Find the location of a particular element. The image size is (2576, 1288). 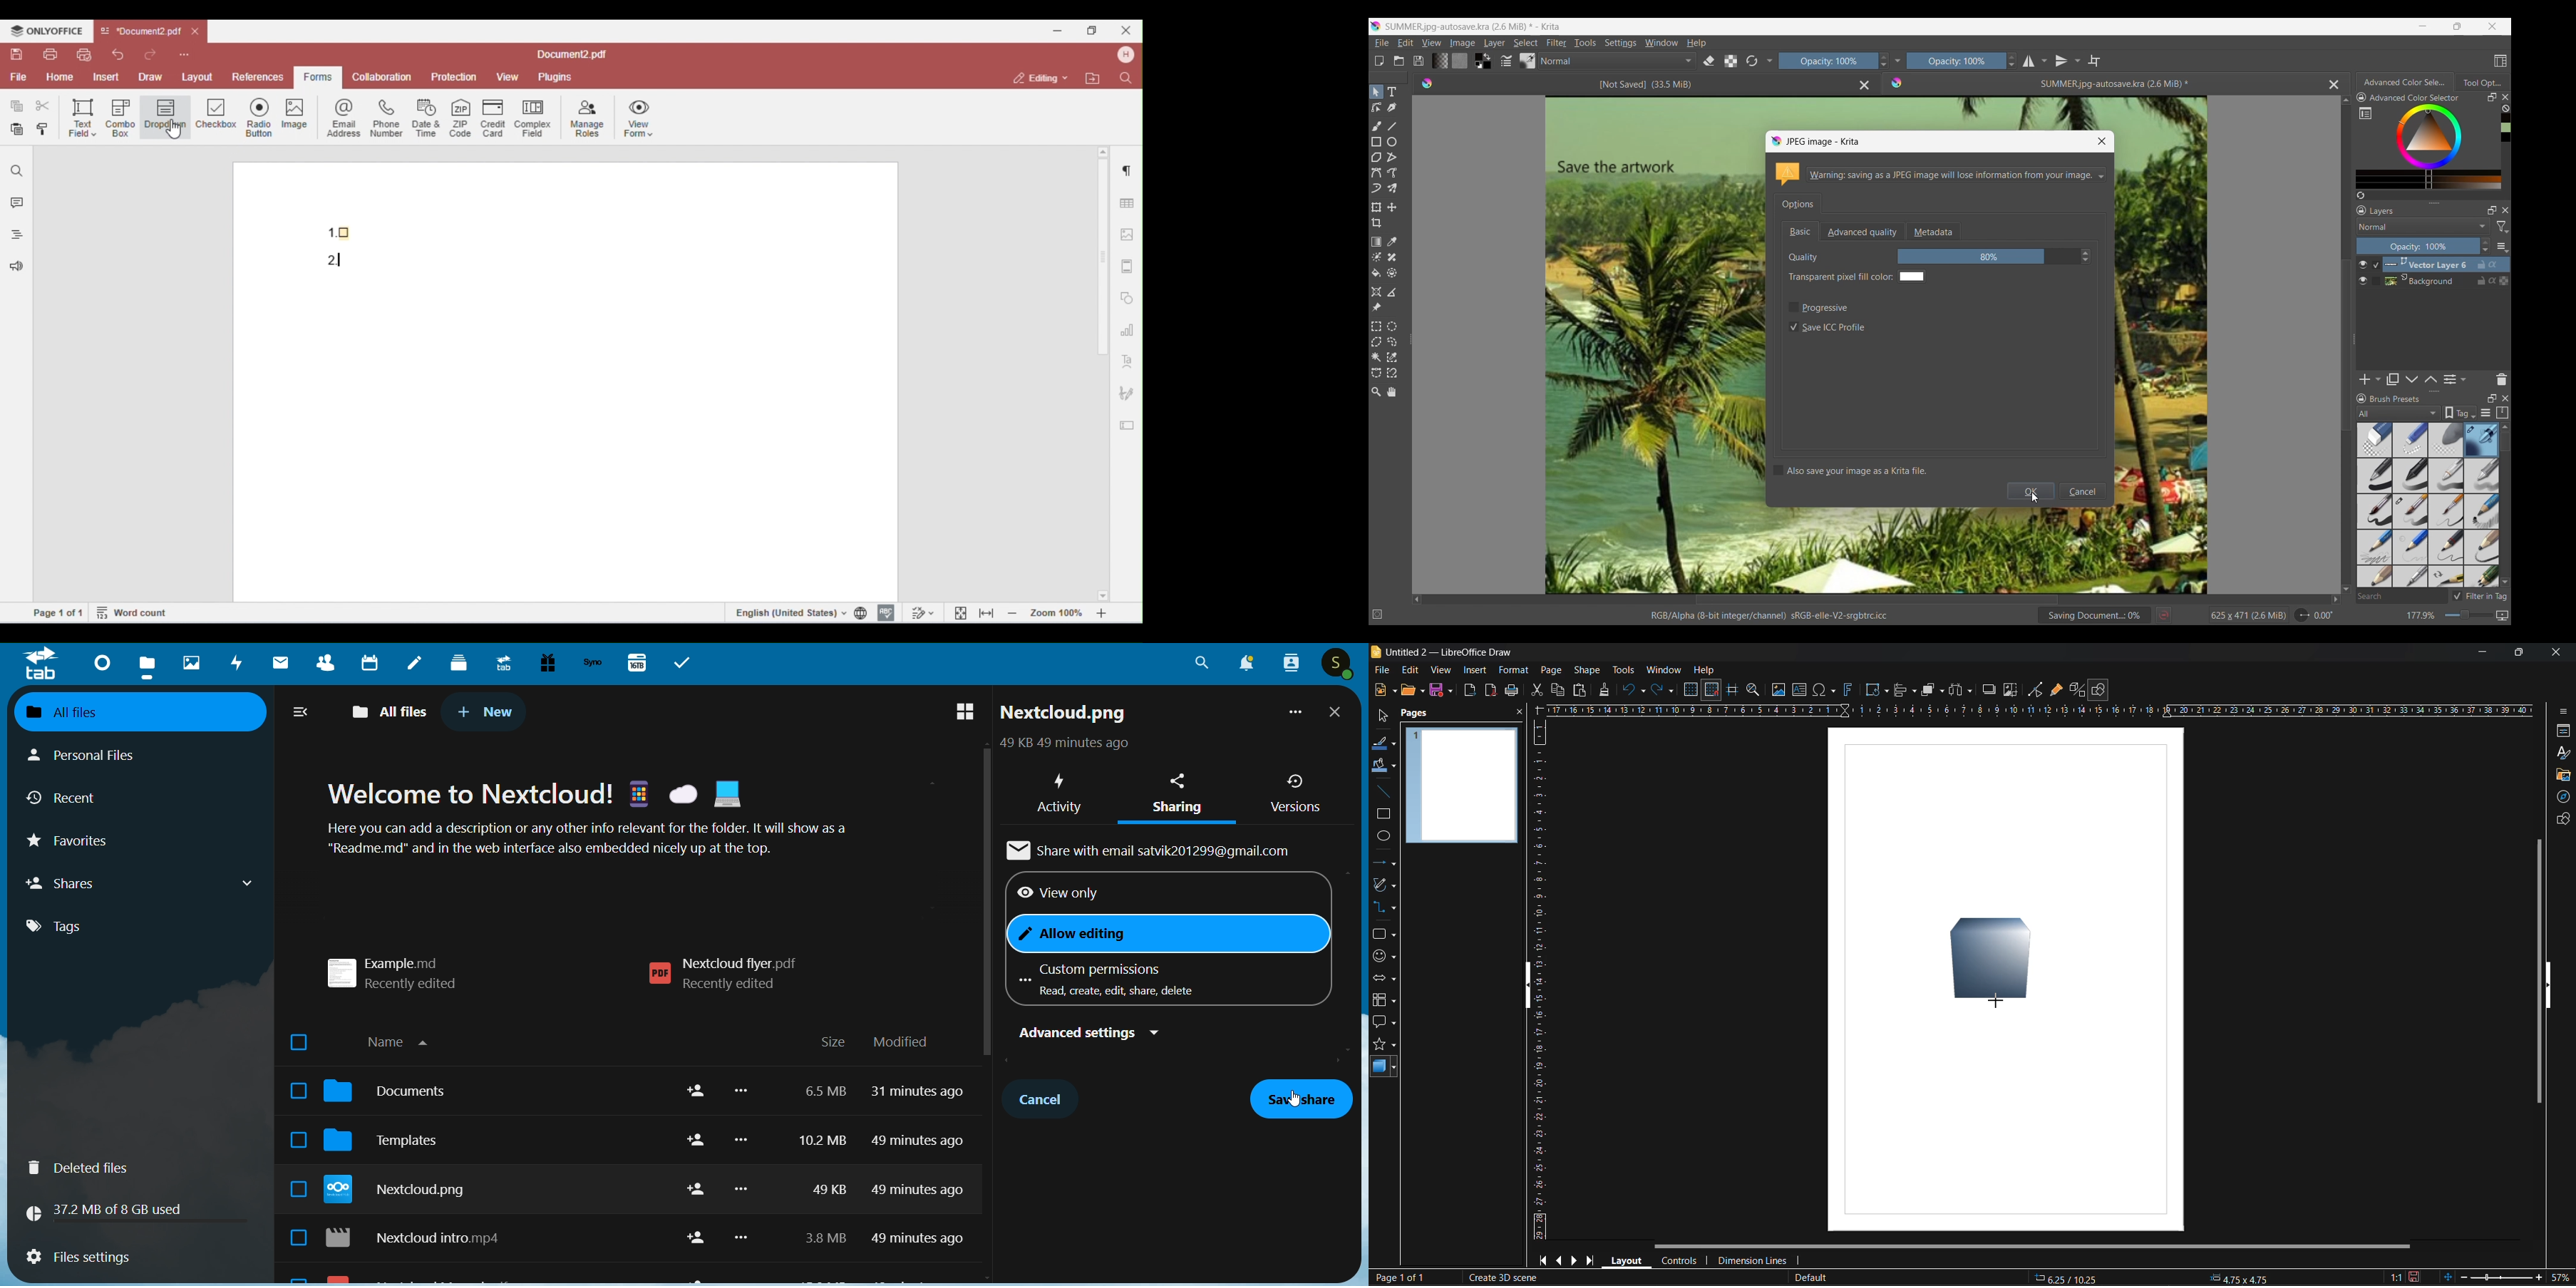

snap to grid is located at coordinates (1712, 690).